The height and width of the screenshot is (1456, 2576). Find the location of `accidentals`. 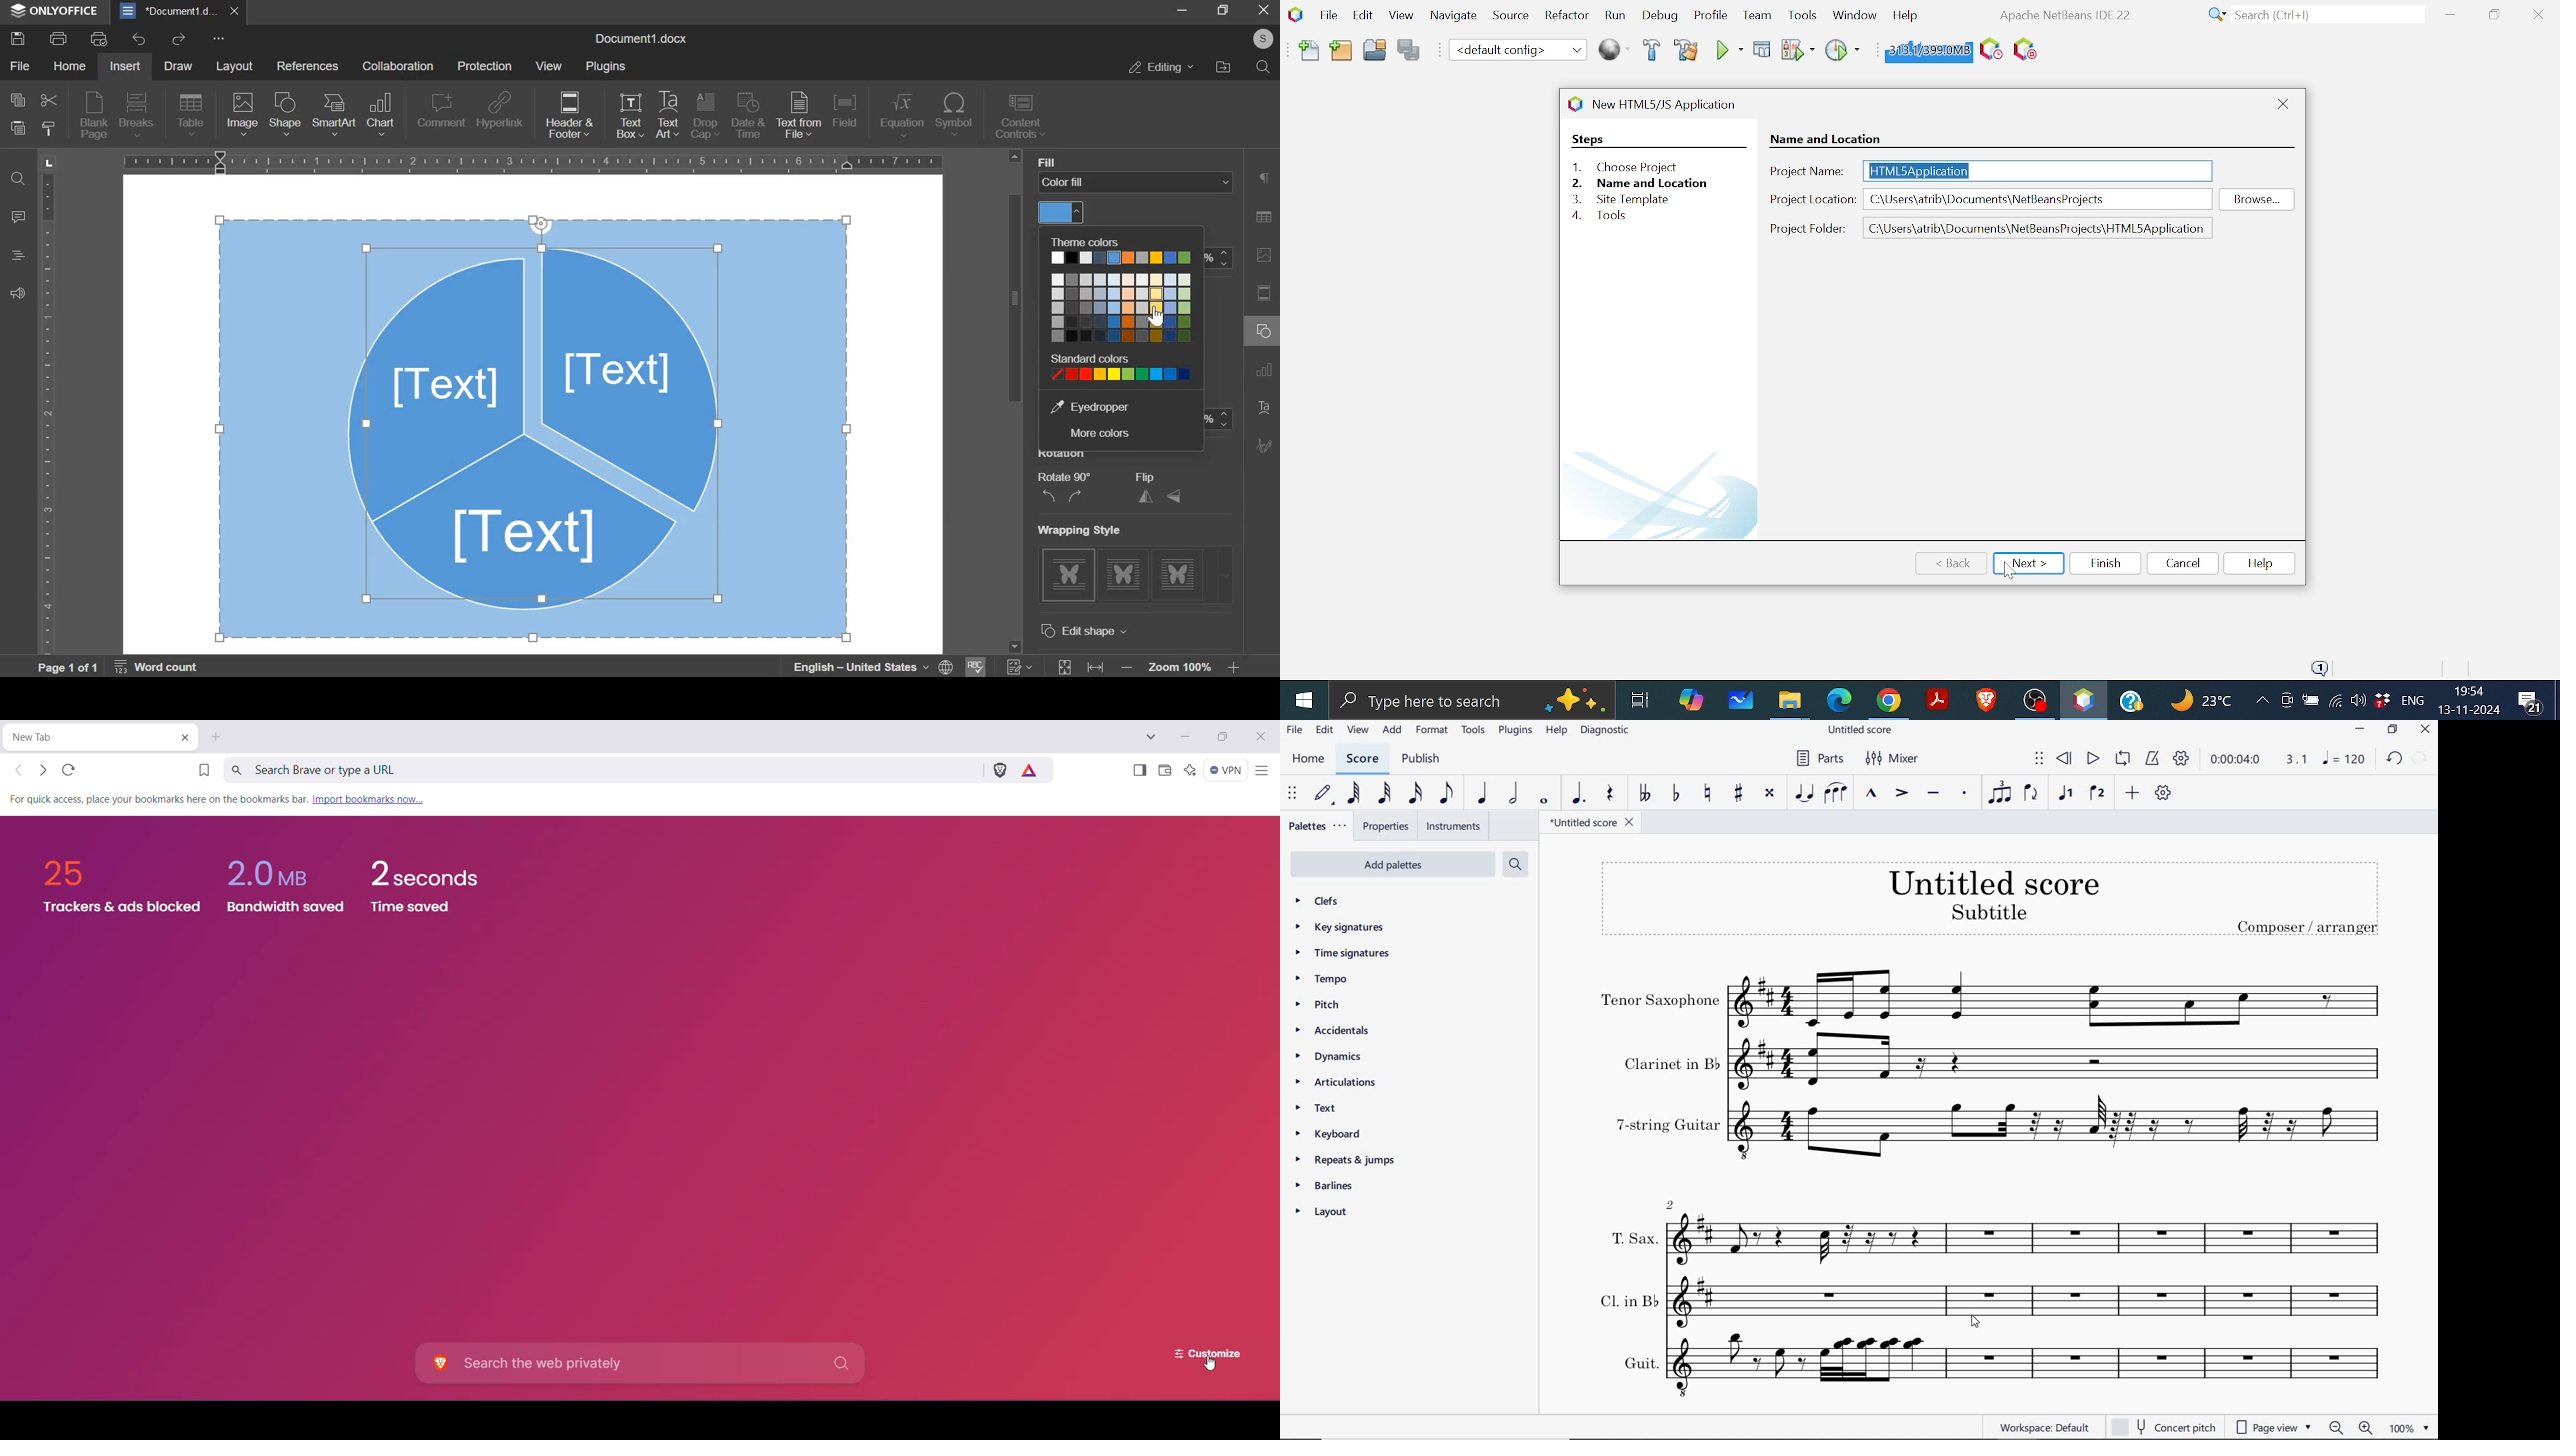

accidentals is located at coordinates (1335, 1032).